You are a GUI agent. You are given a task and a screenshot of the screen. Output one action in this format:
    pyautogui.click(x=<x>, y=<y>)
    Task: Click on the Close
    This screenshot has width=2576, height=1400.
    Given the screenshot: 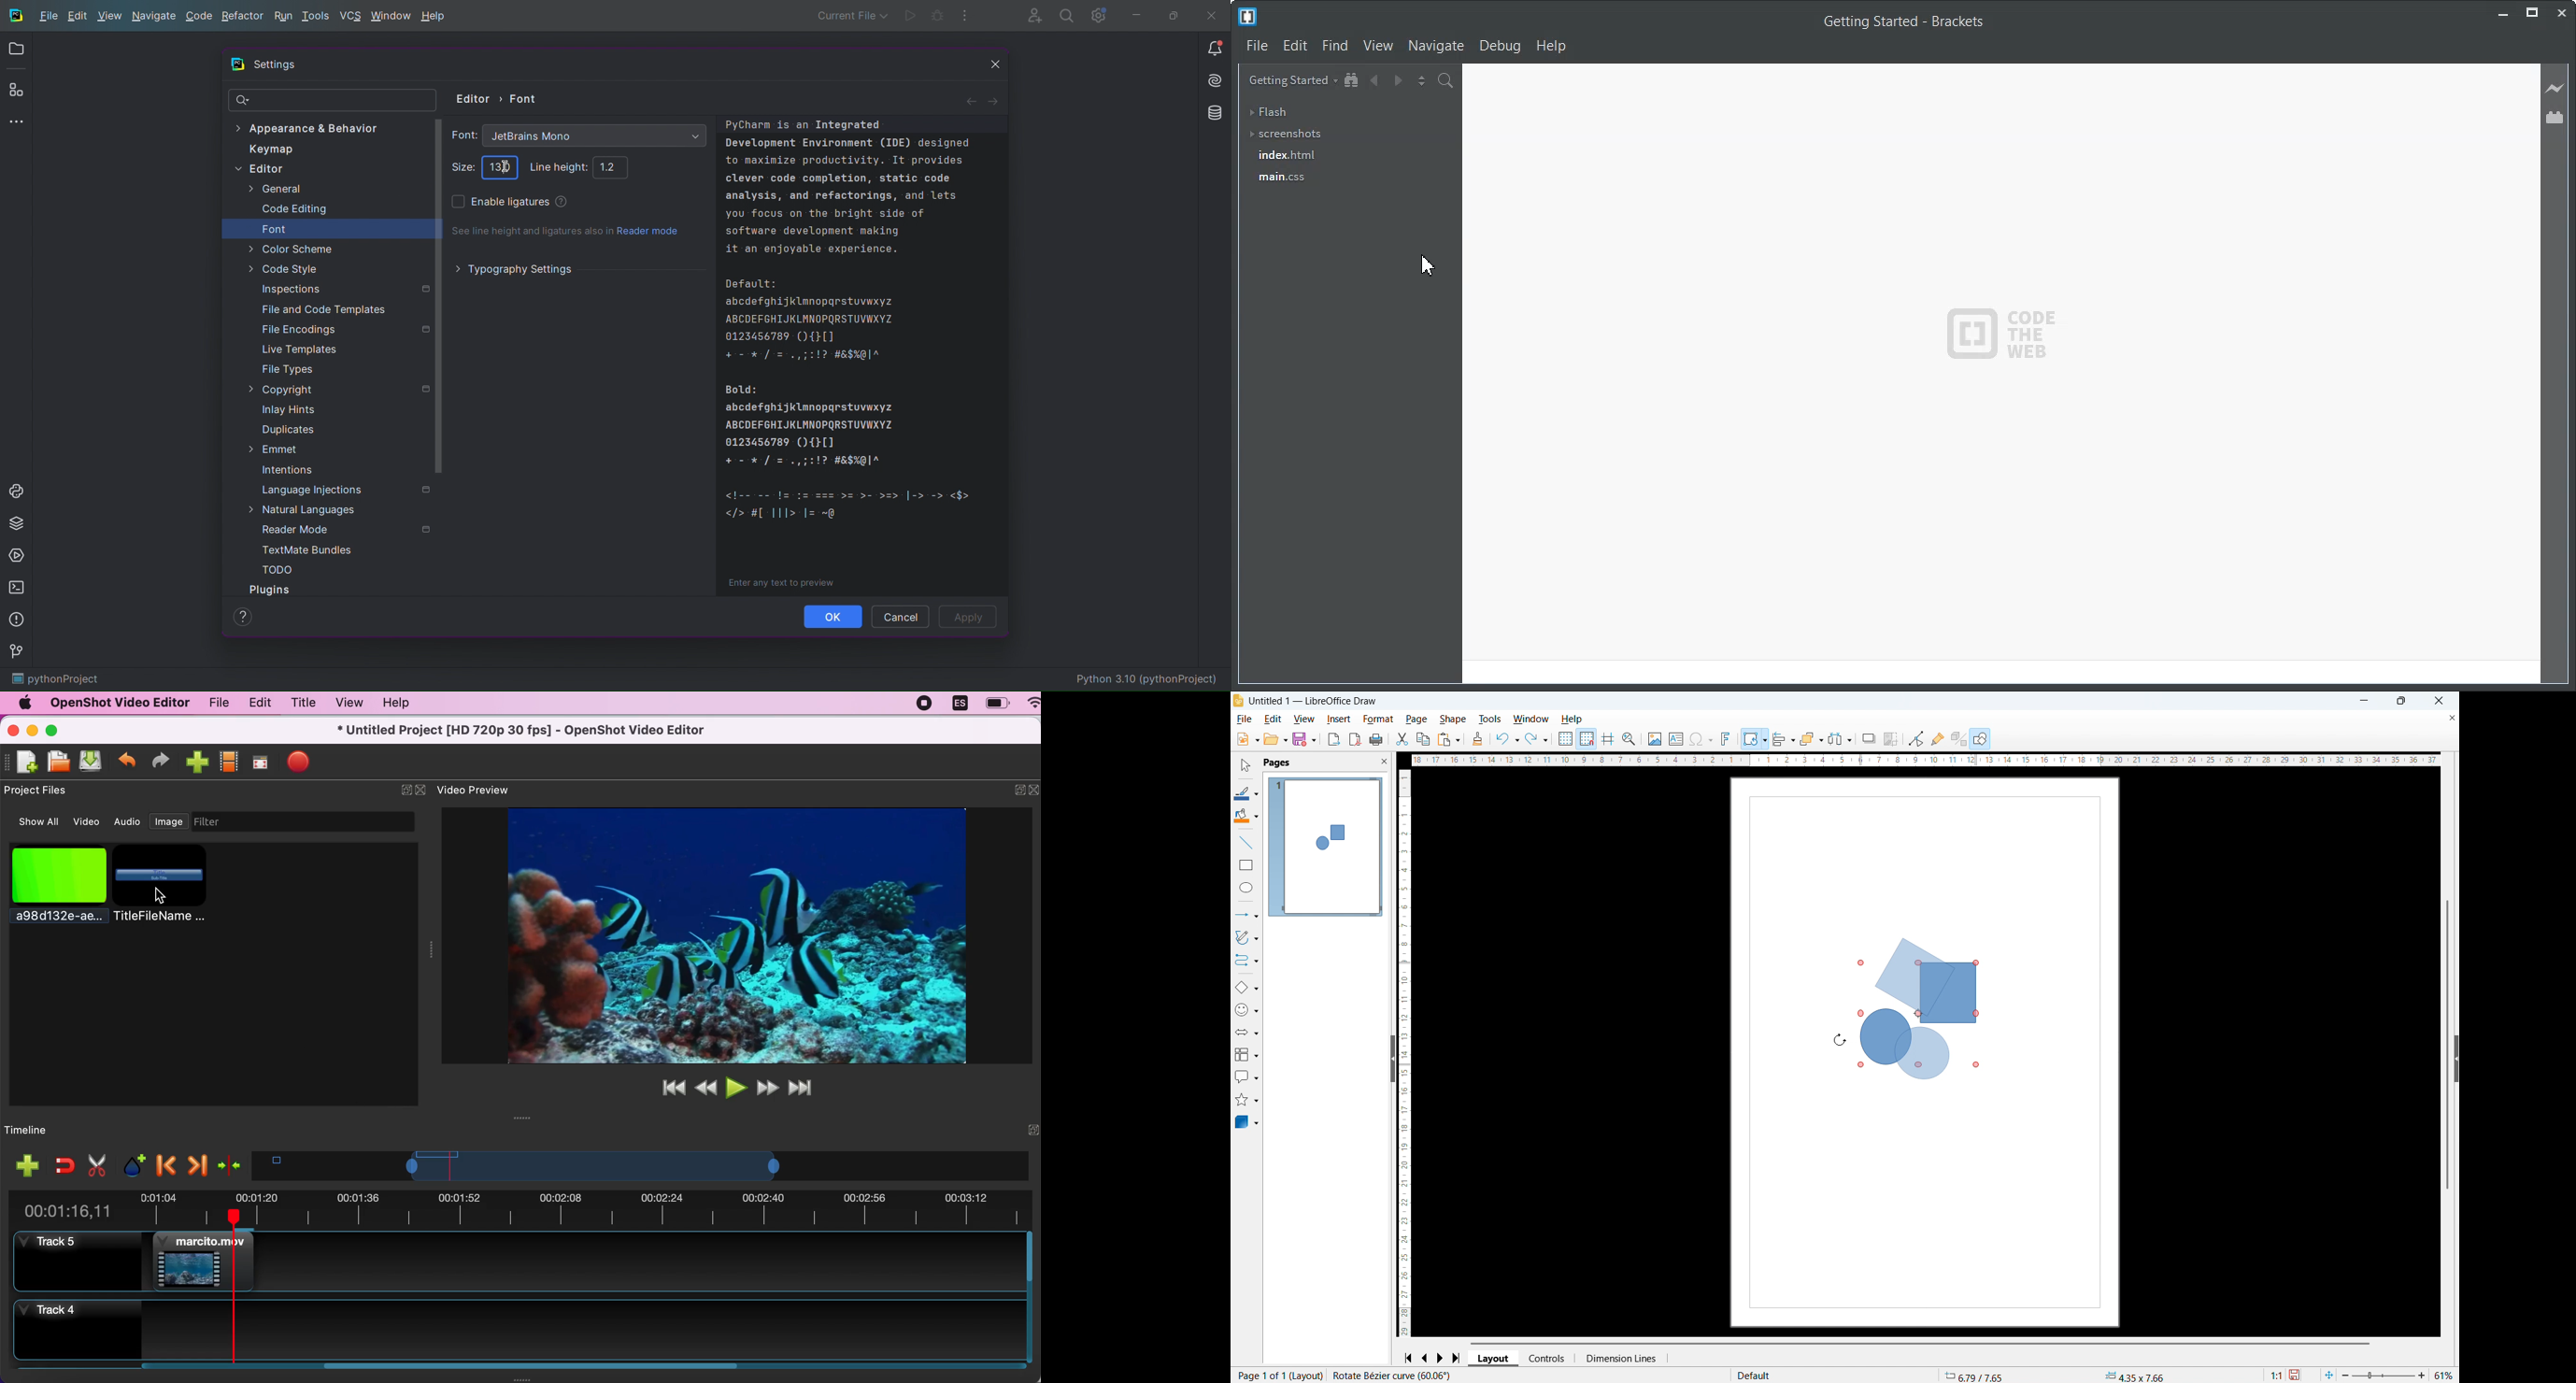 What is the action you would take?
    pyautogui.click(x=2563, y=12)
    